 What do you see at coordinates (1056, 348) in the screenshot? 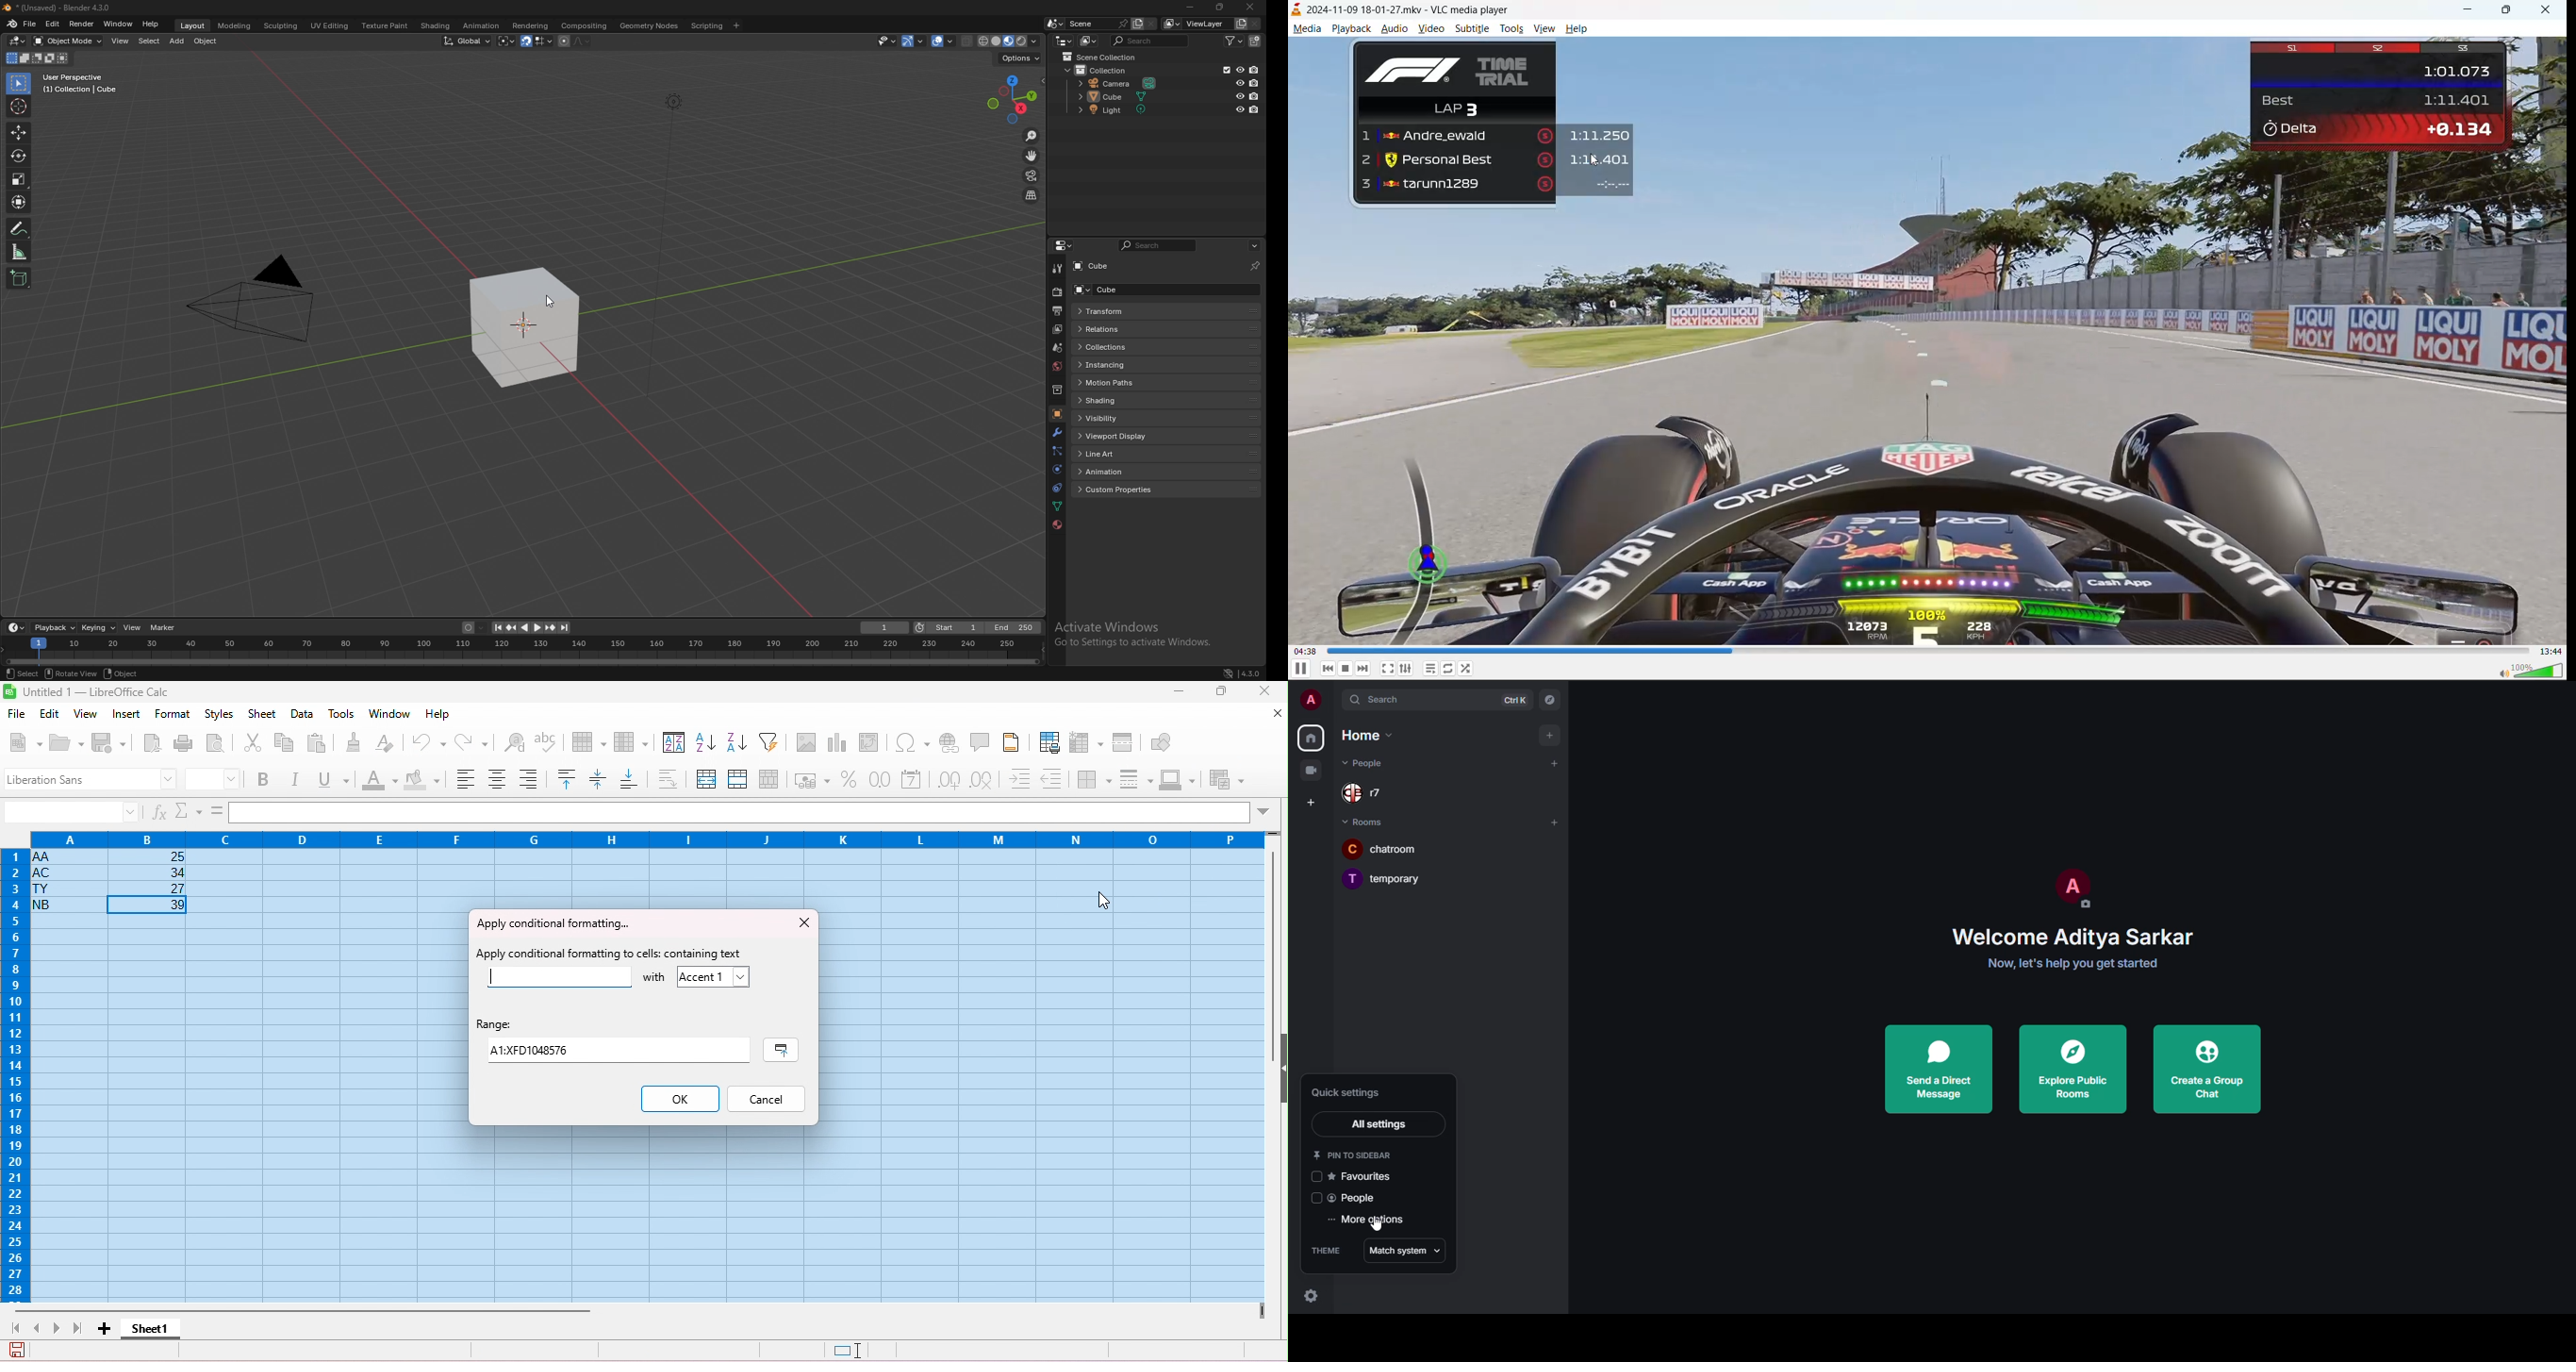
I see `scene` at bounding box center [1056, 348].